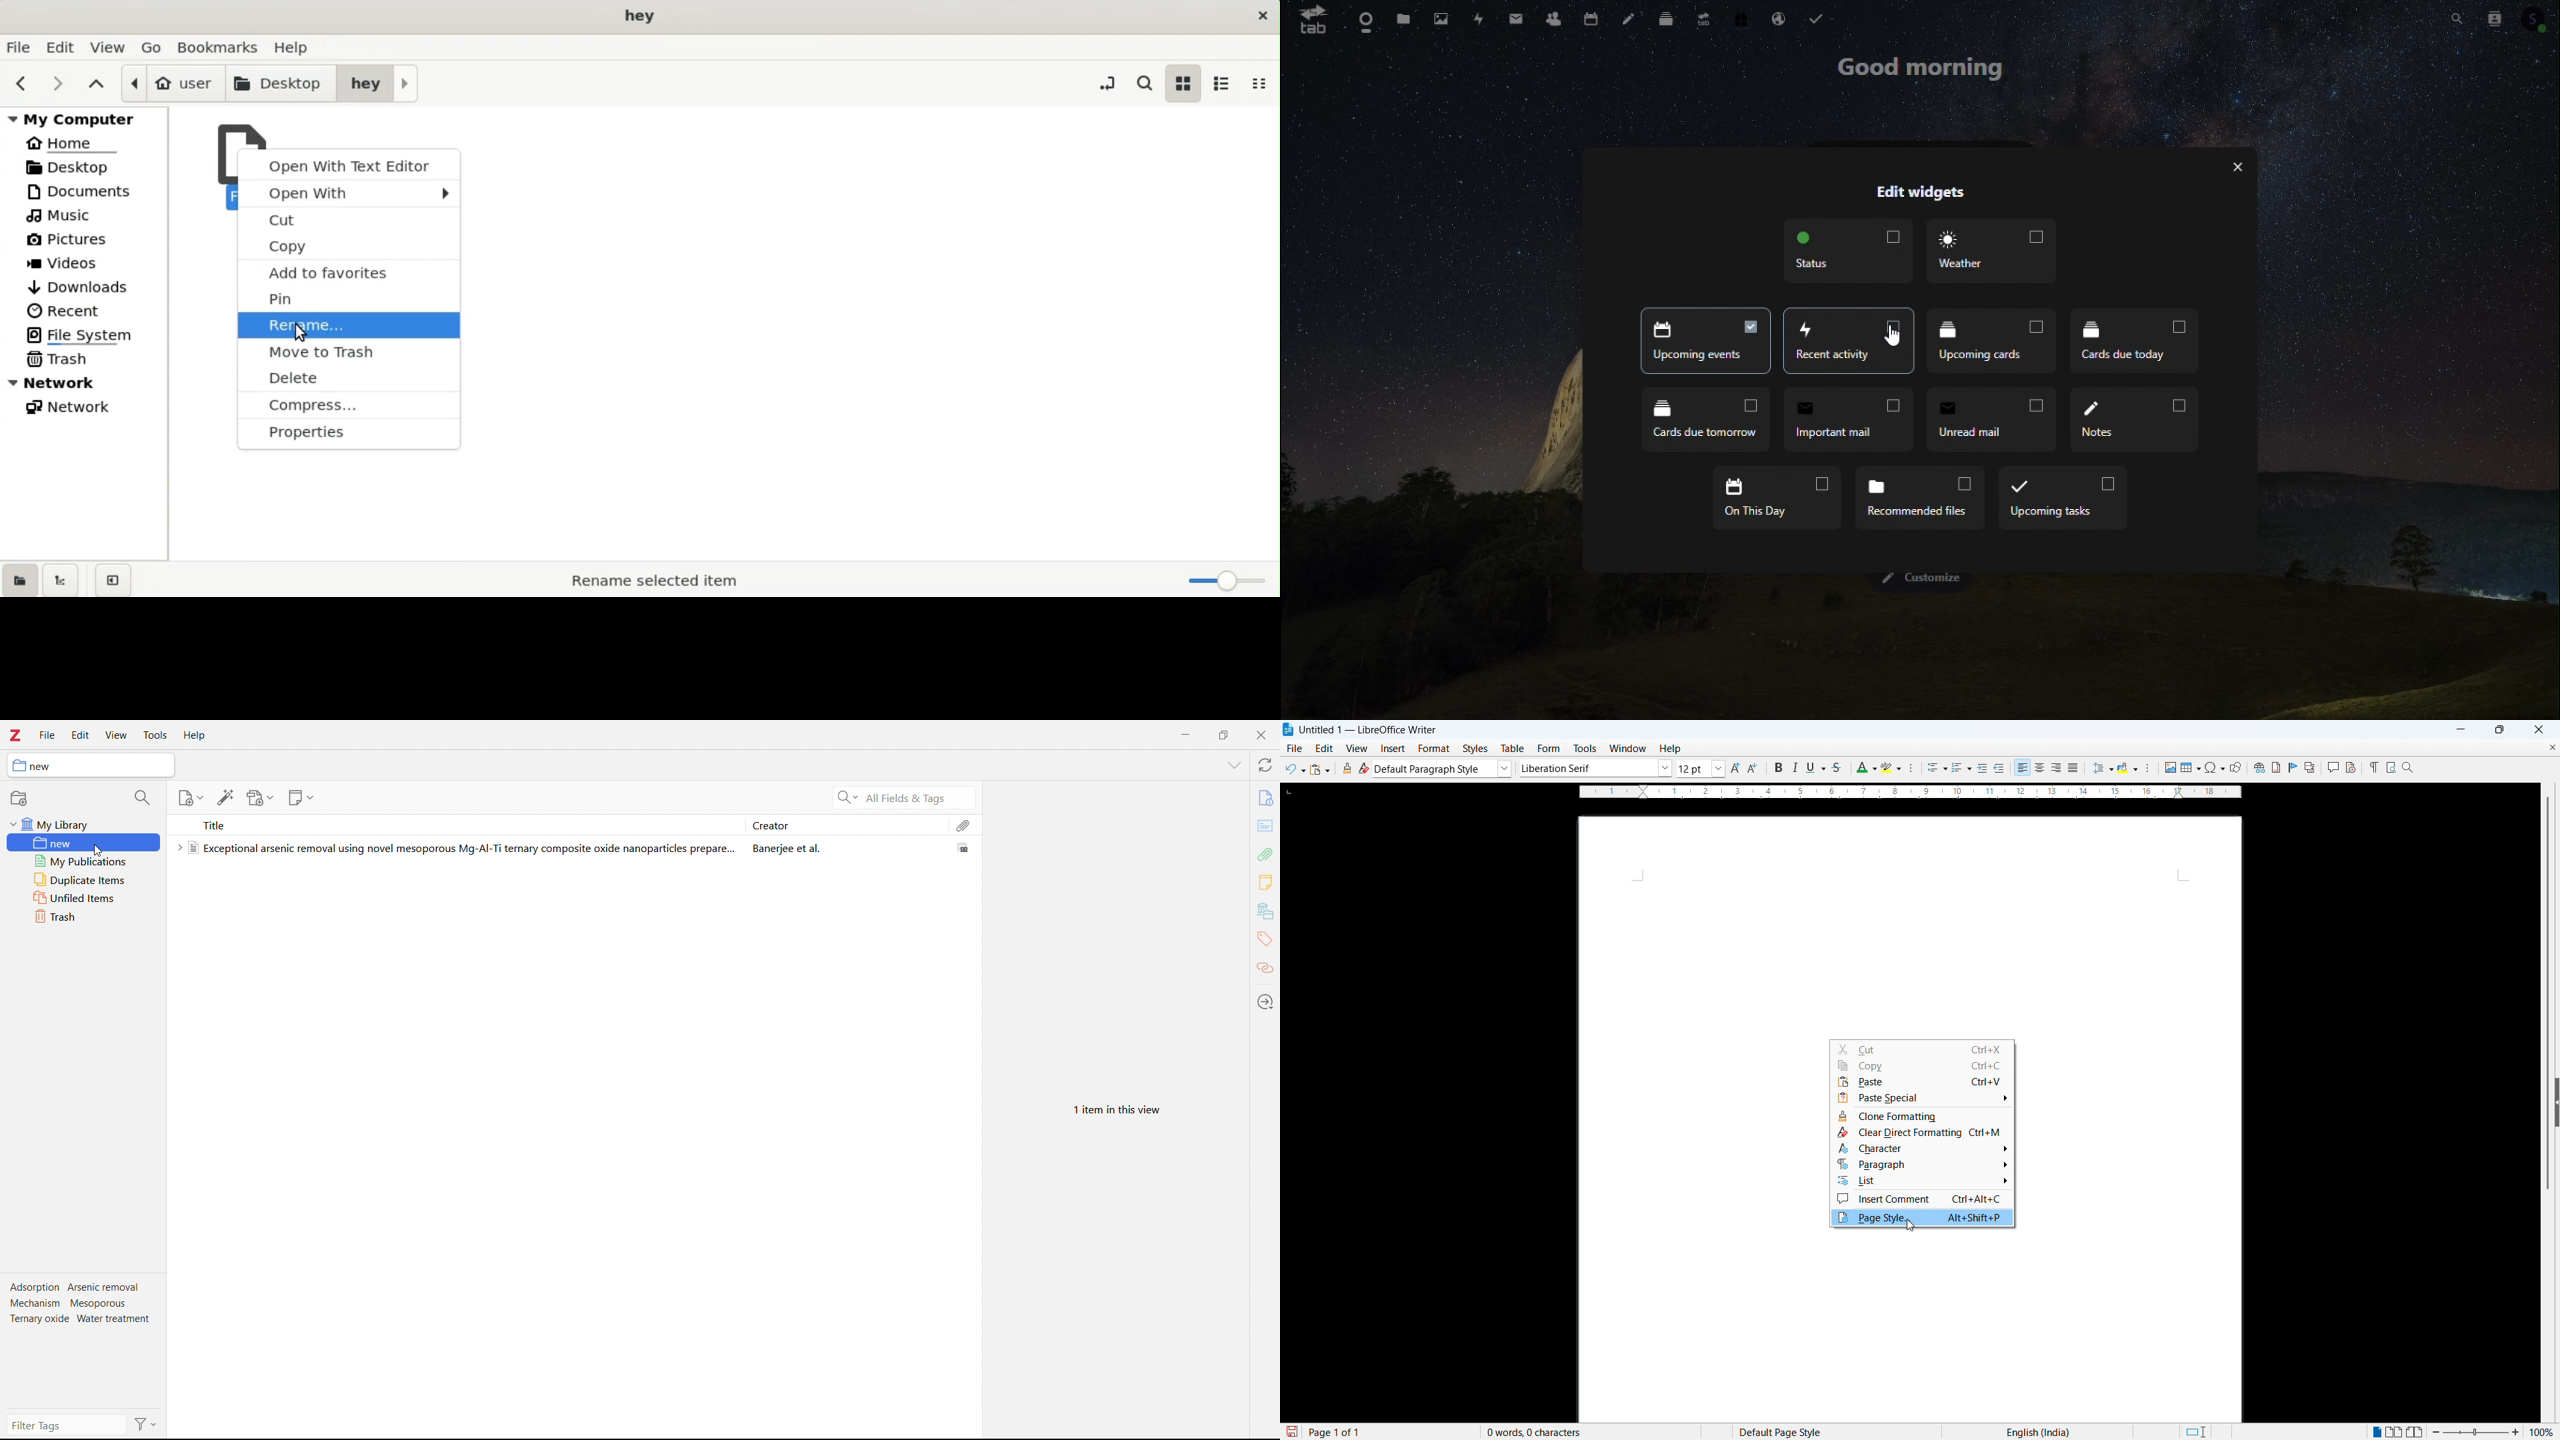 Image resolution: width=2576 pixels, height=1456 pixels. I want to click on Character highlighting colour , so click(1892, 767).